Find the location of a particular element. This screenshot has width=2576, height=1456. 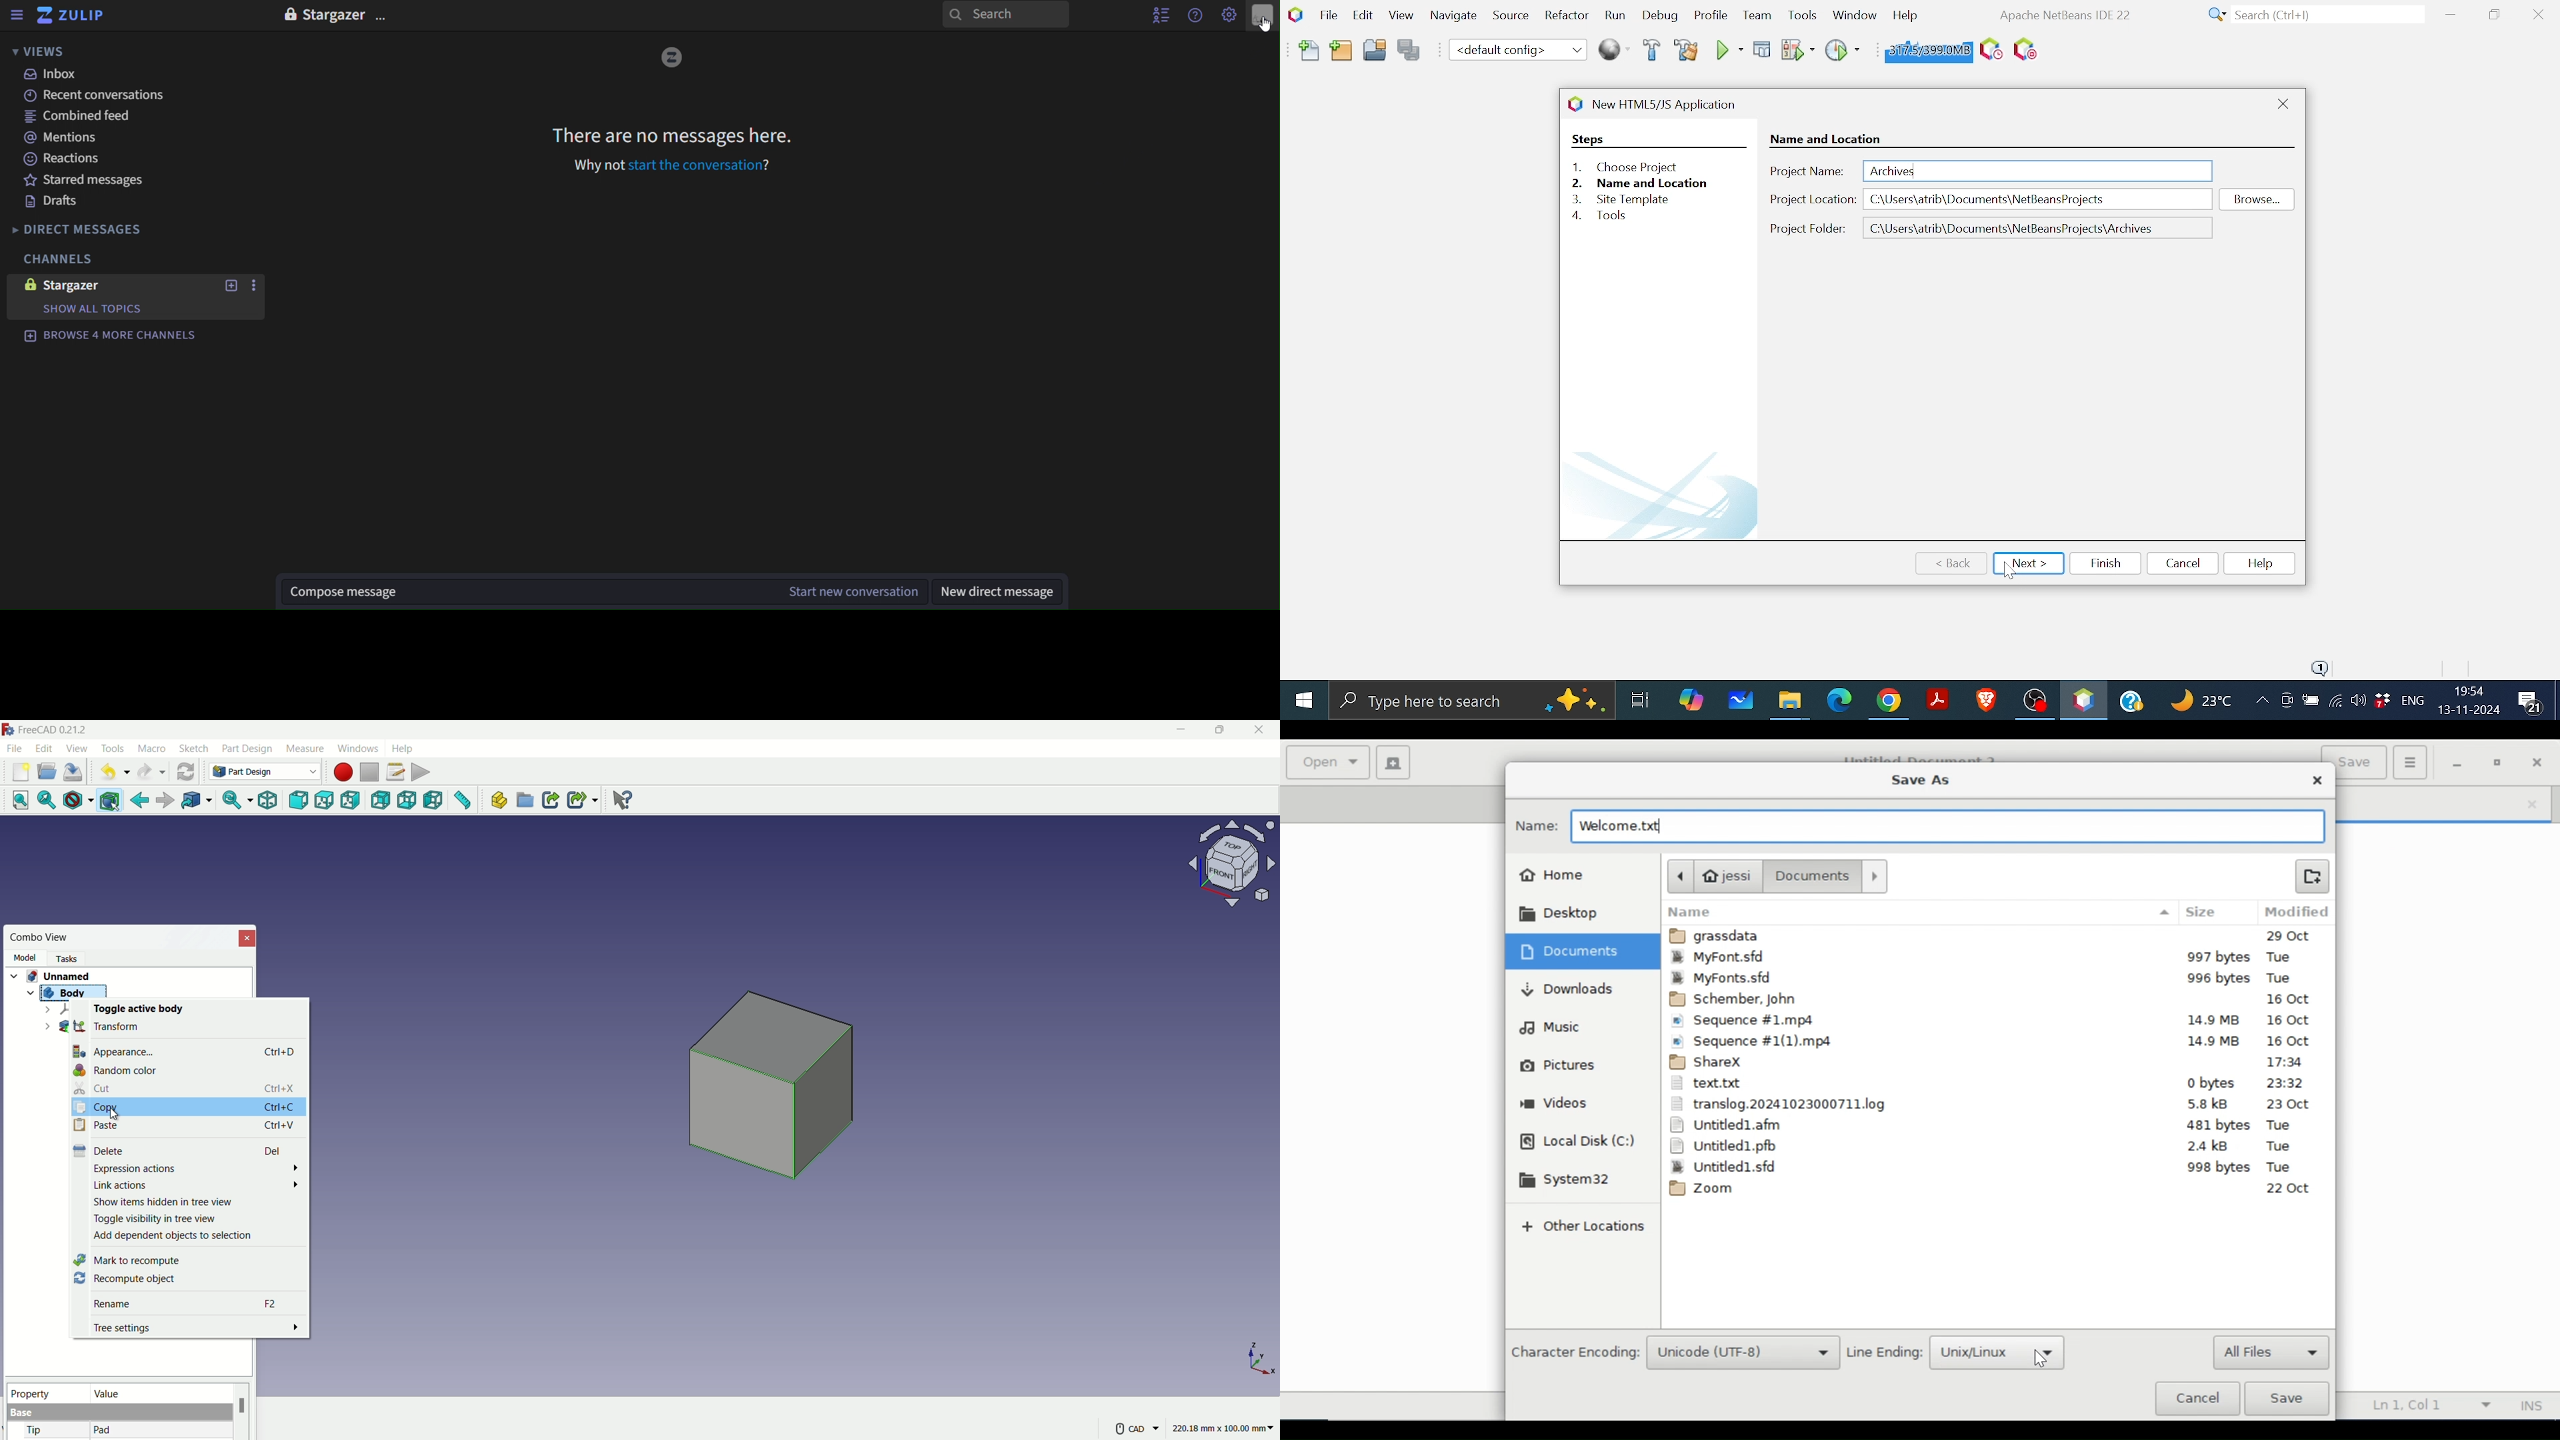

maximize or restore is located at coordinates (1218, 729).